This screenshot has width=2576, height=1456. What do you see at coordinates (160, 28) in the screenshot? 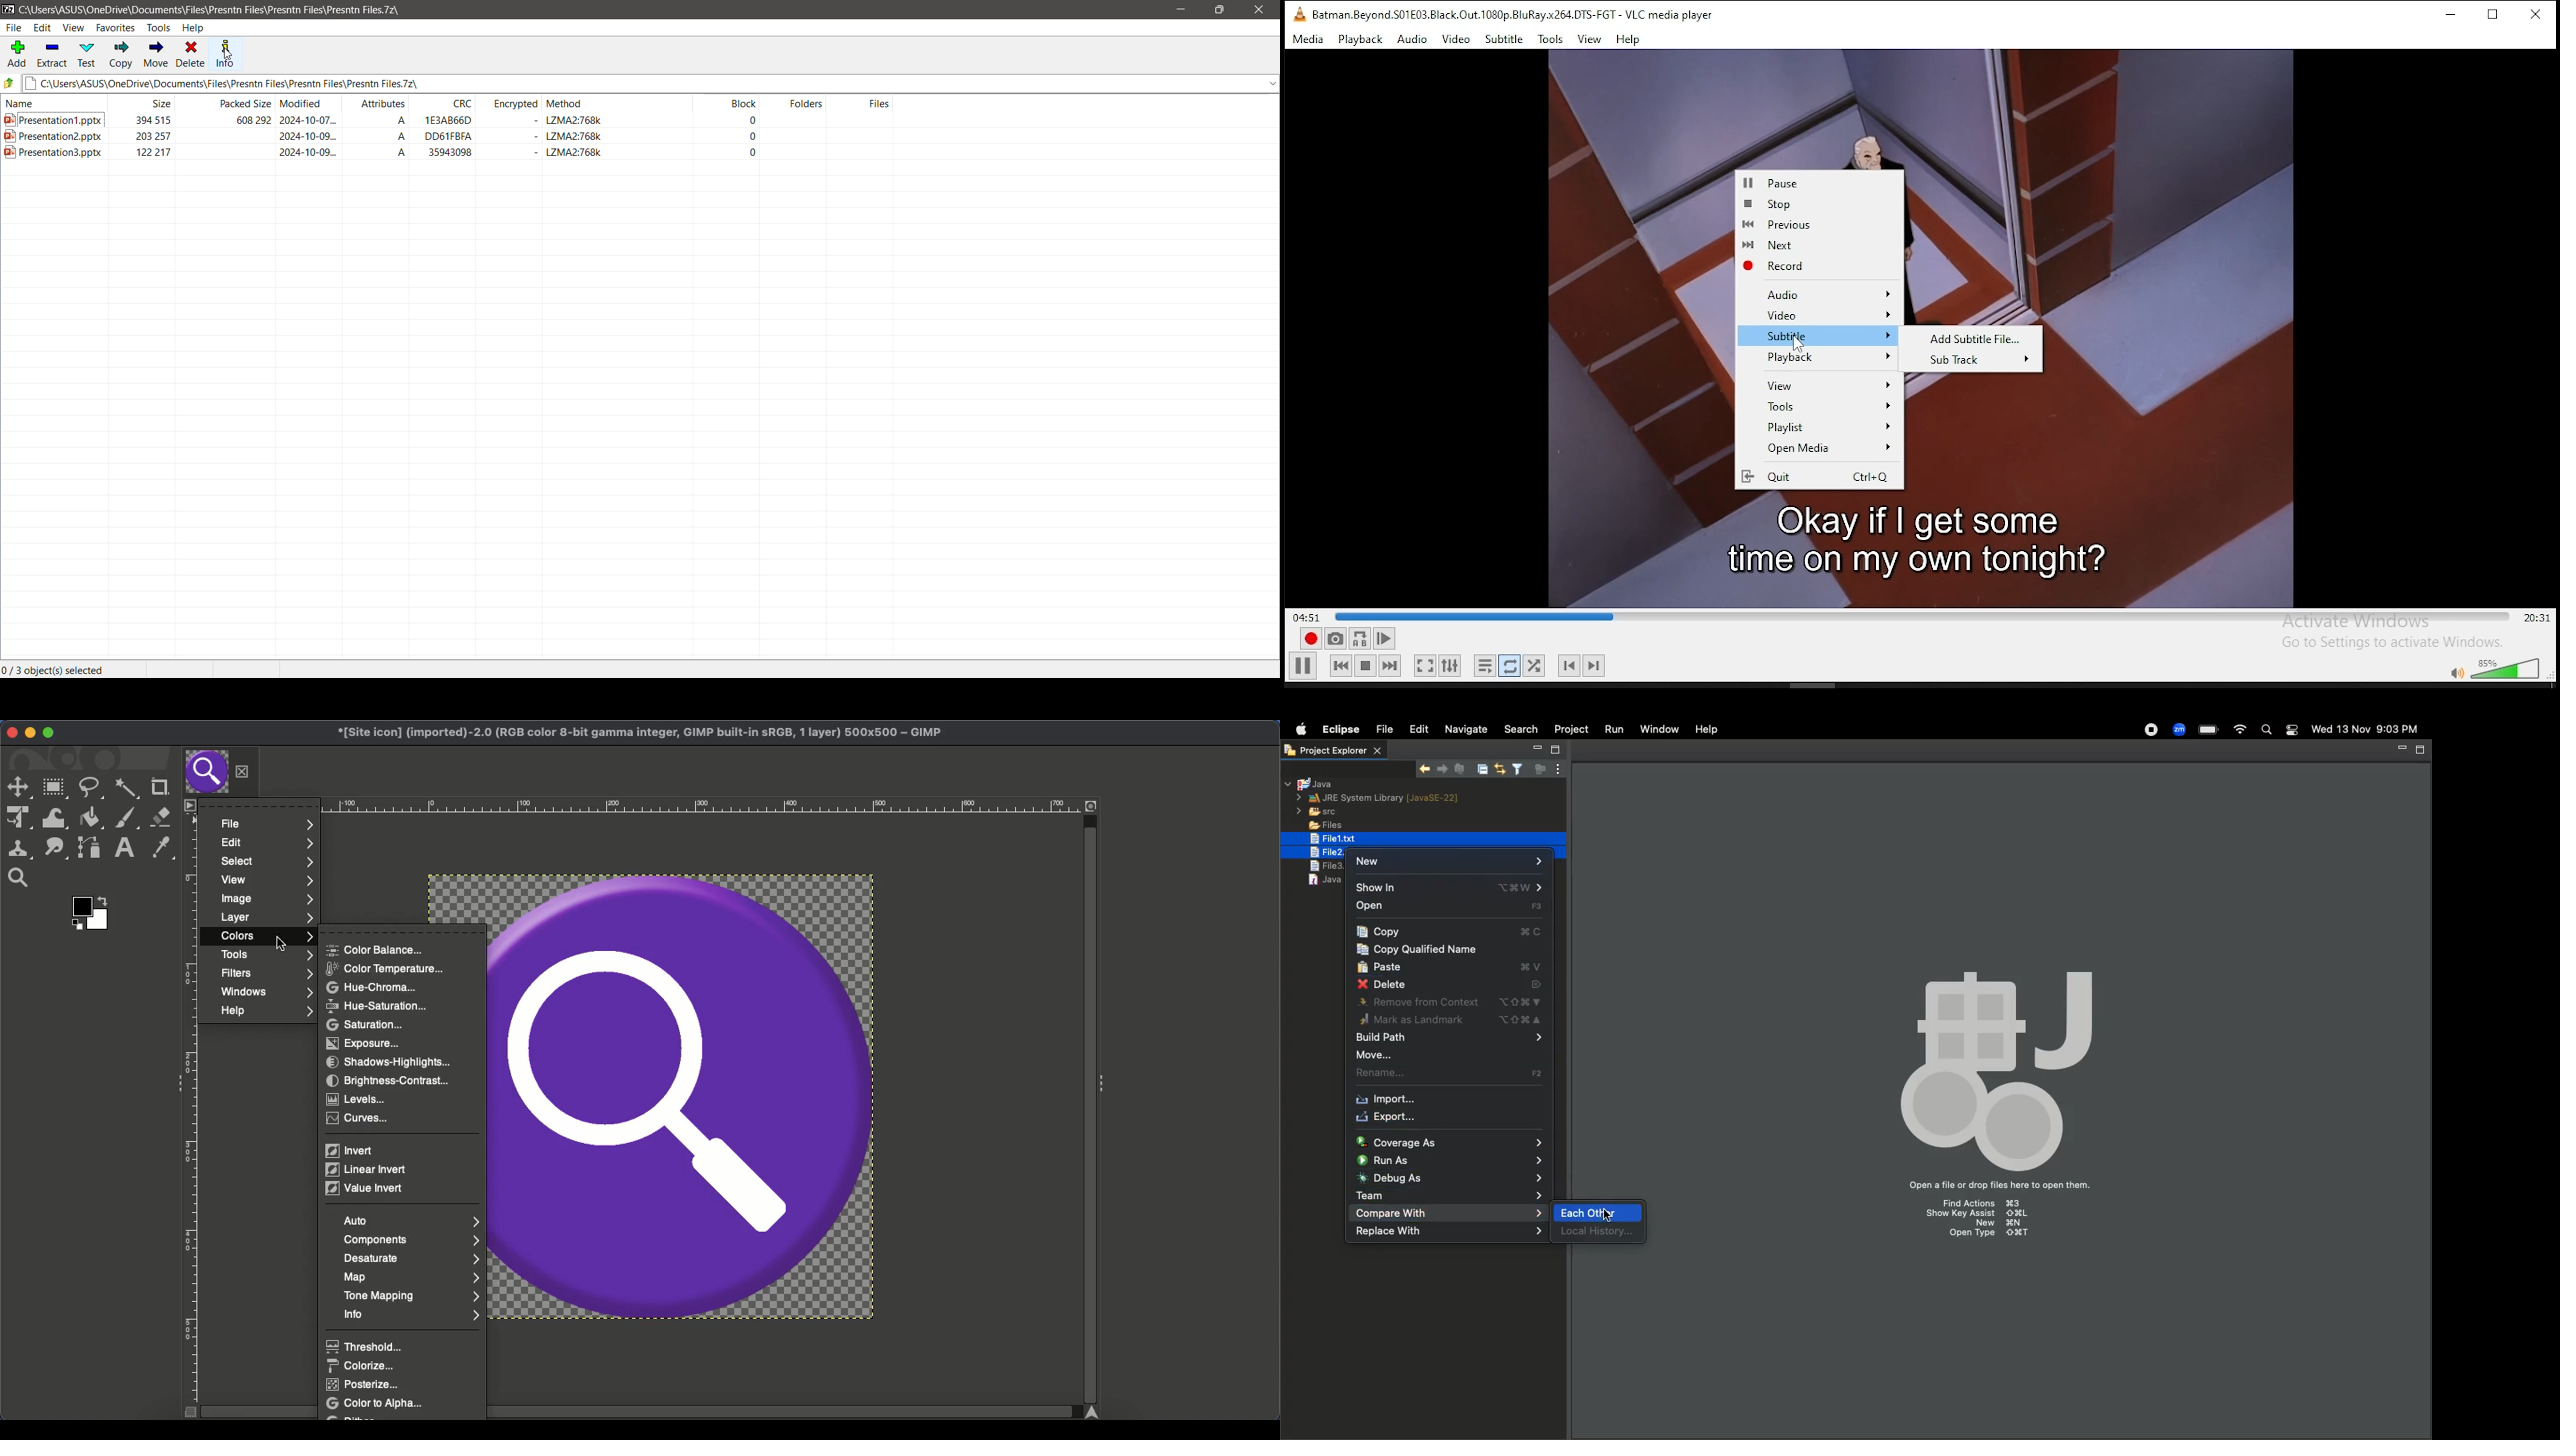
I see `Tools` at bounding box center [160, 28].